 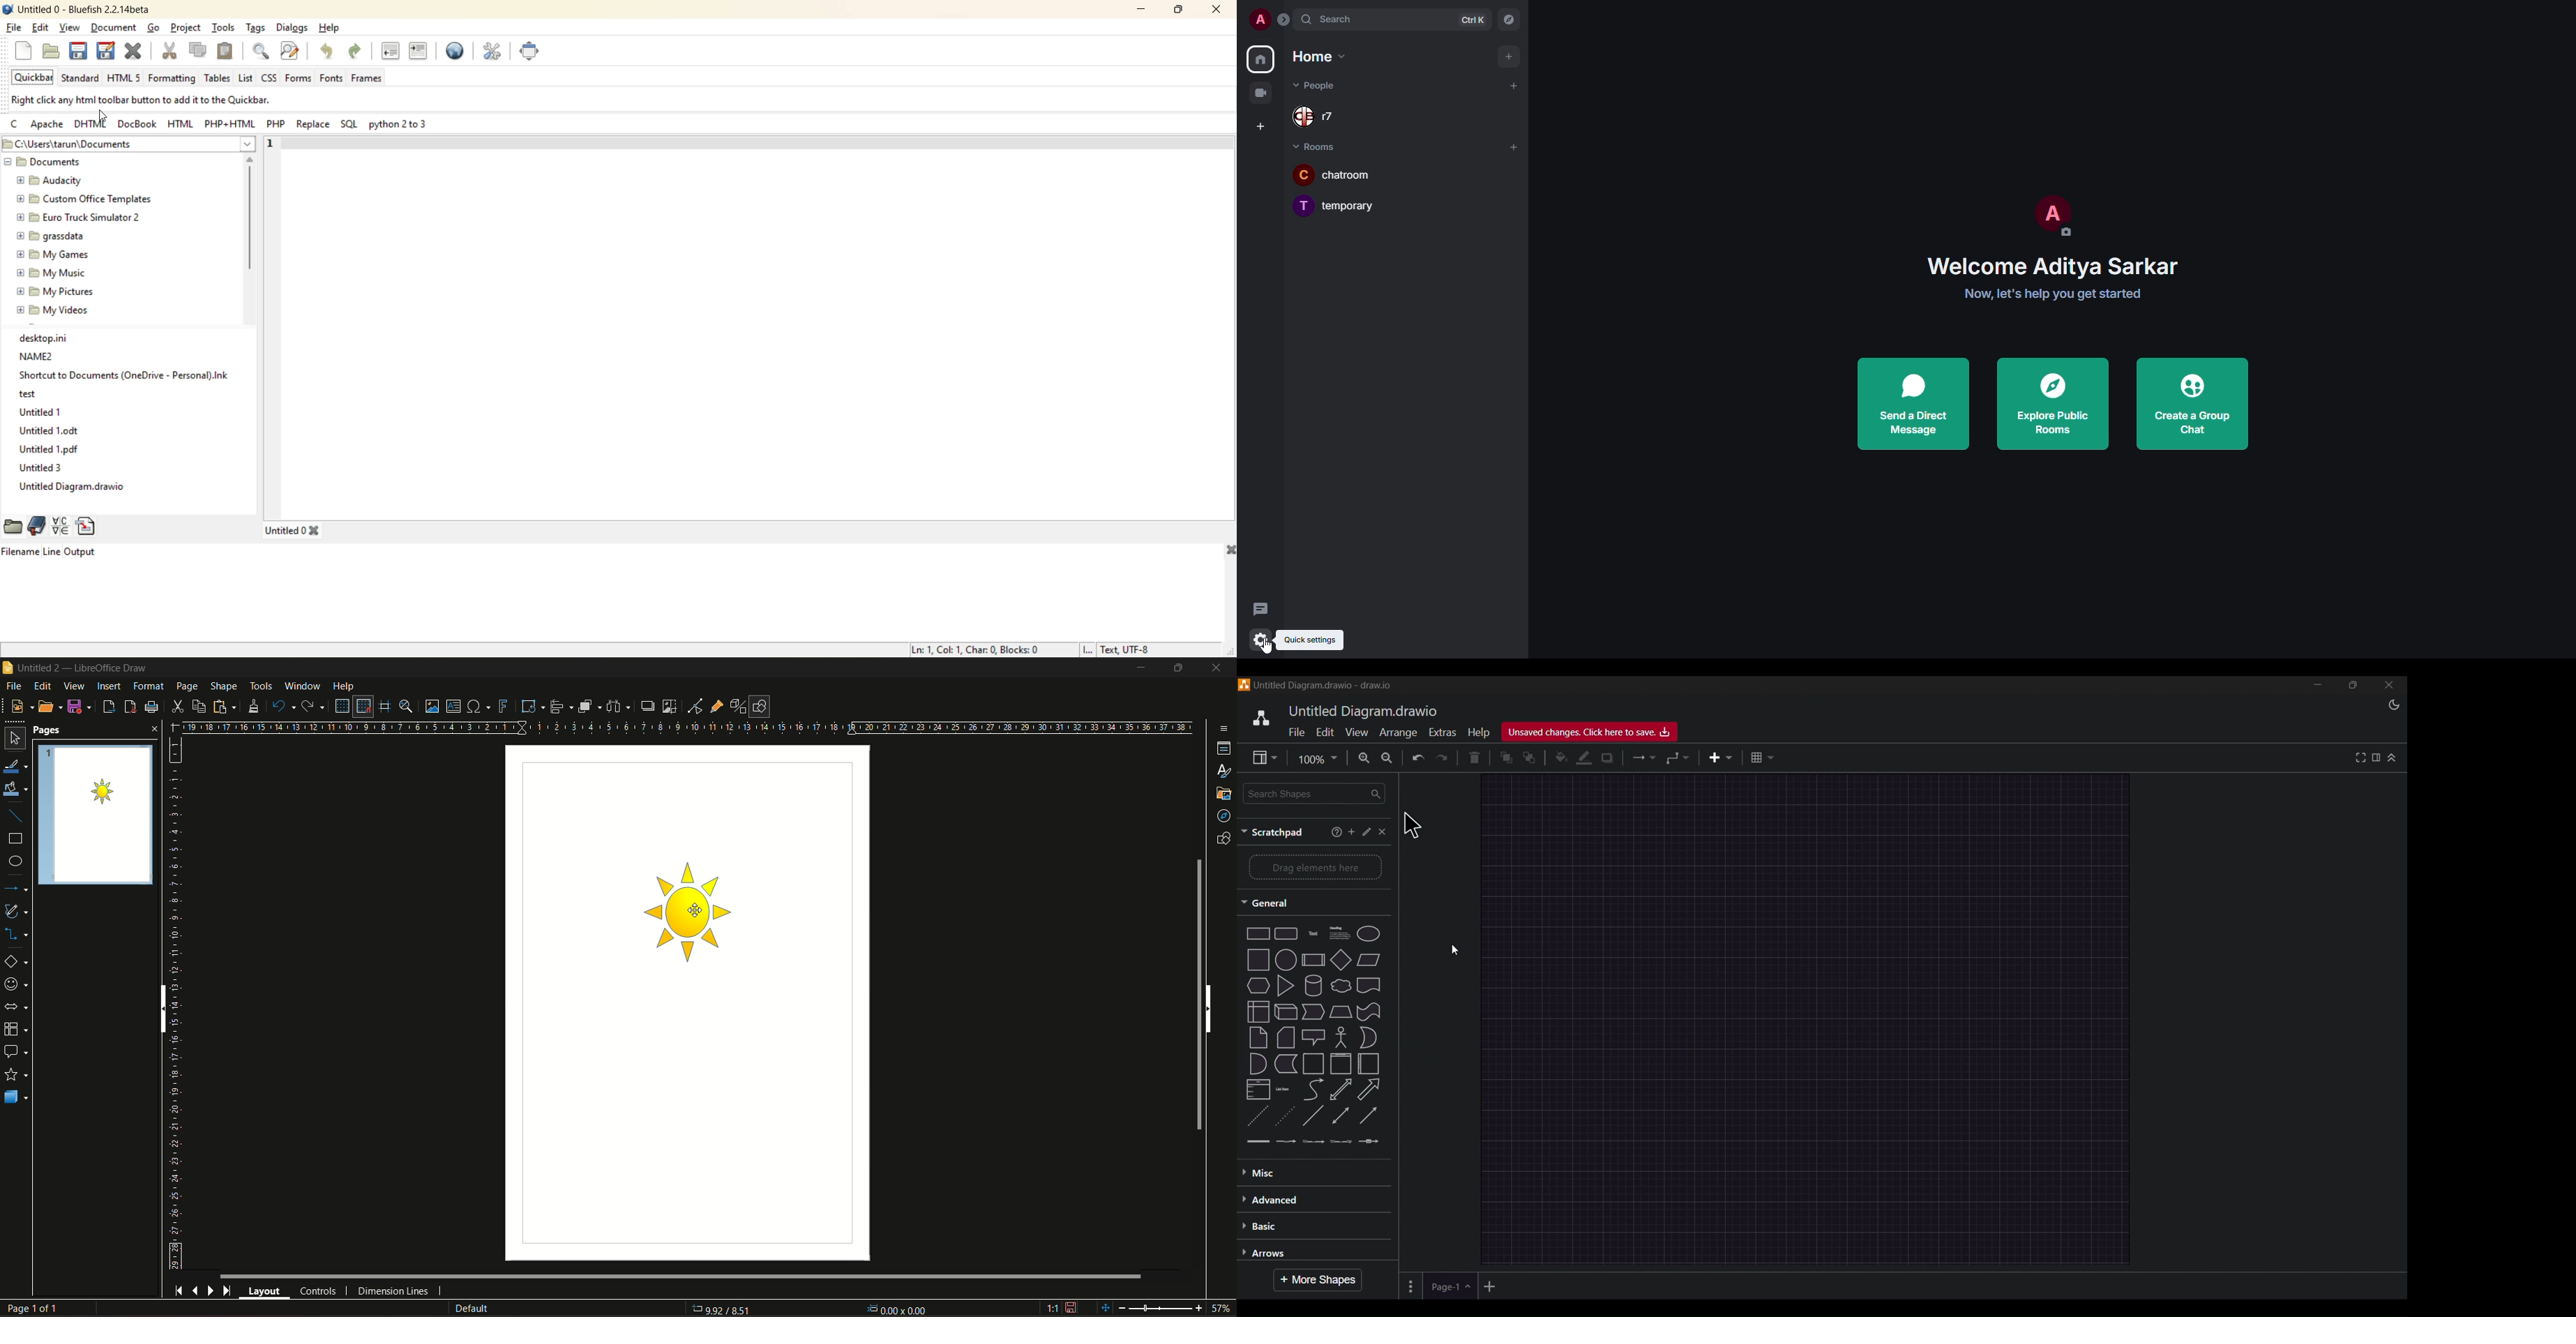 What do you see at coordinates (50, 706) in the screenshot?
I see `open` at bounding box center [50, 706].